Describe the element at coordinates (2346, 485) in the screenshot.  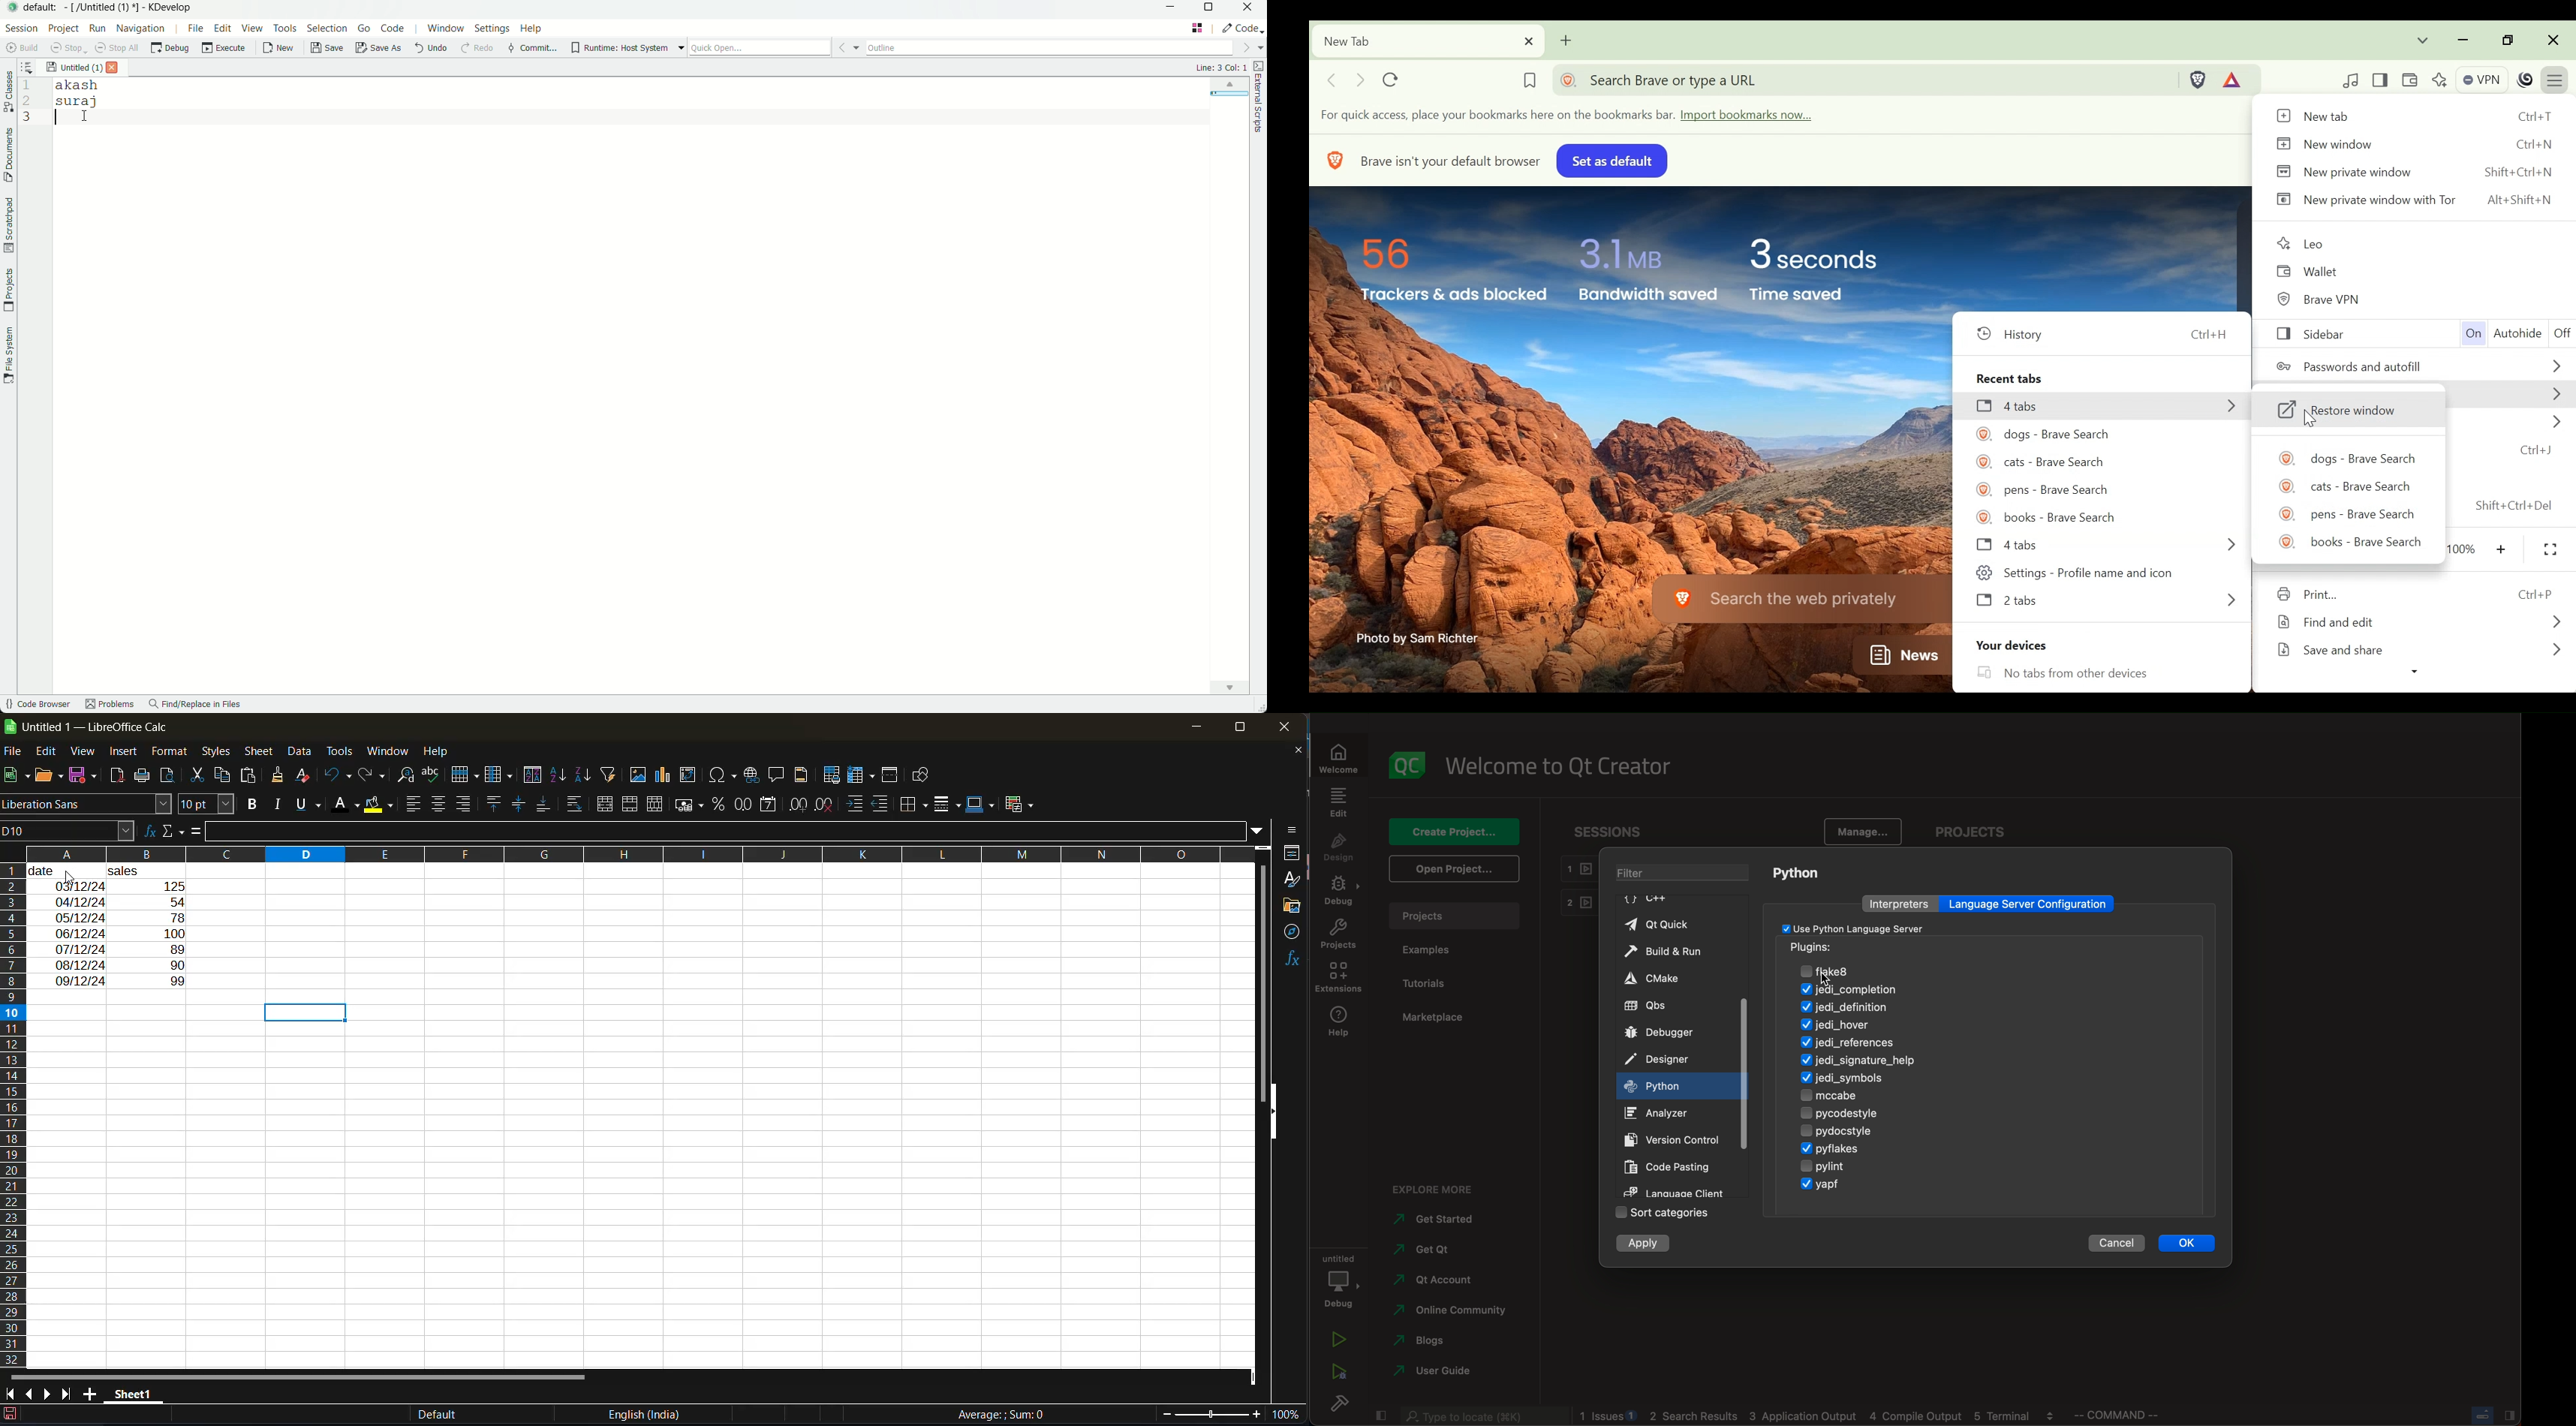
I see `cats - Brave Search` at that location.